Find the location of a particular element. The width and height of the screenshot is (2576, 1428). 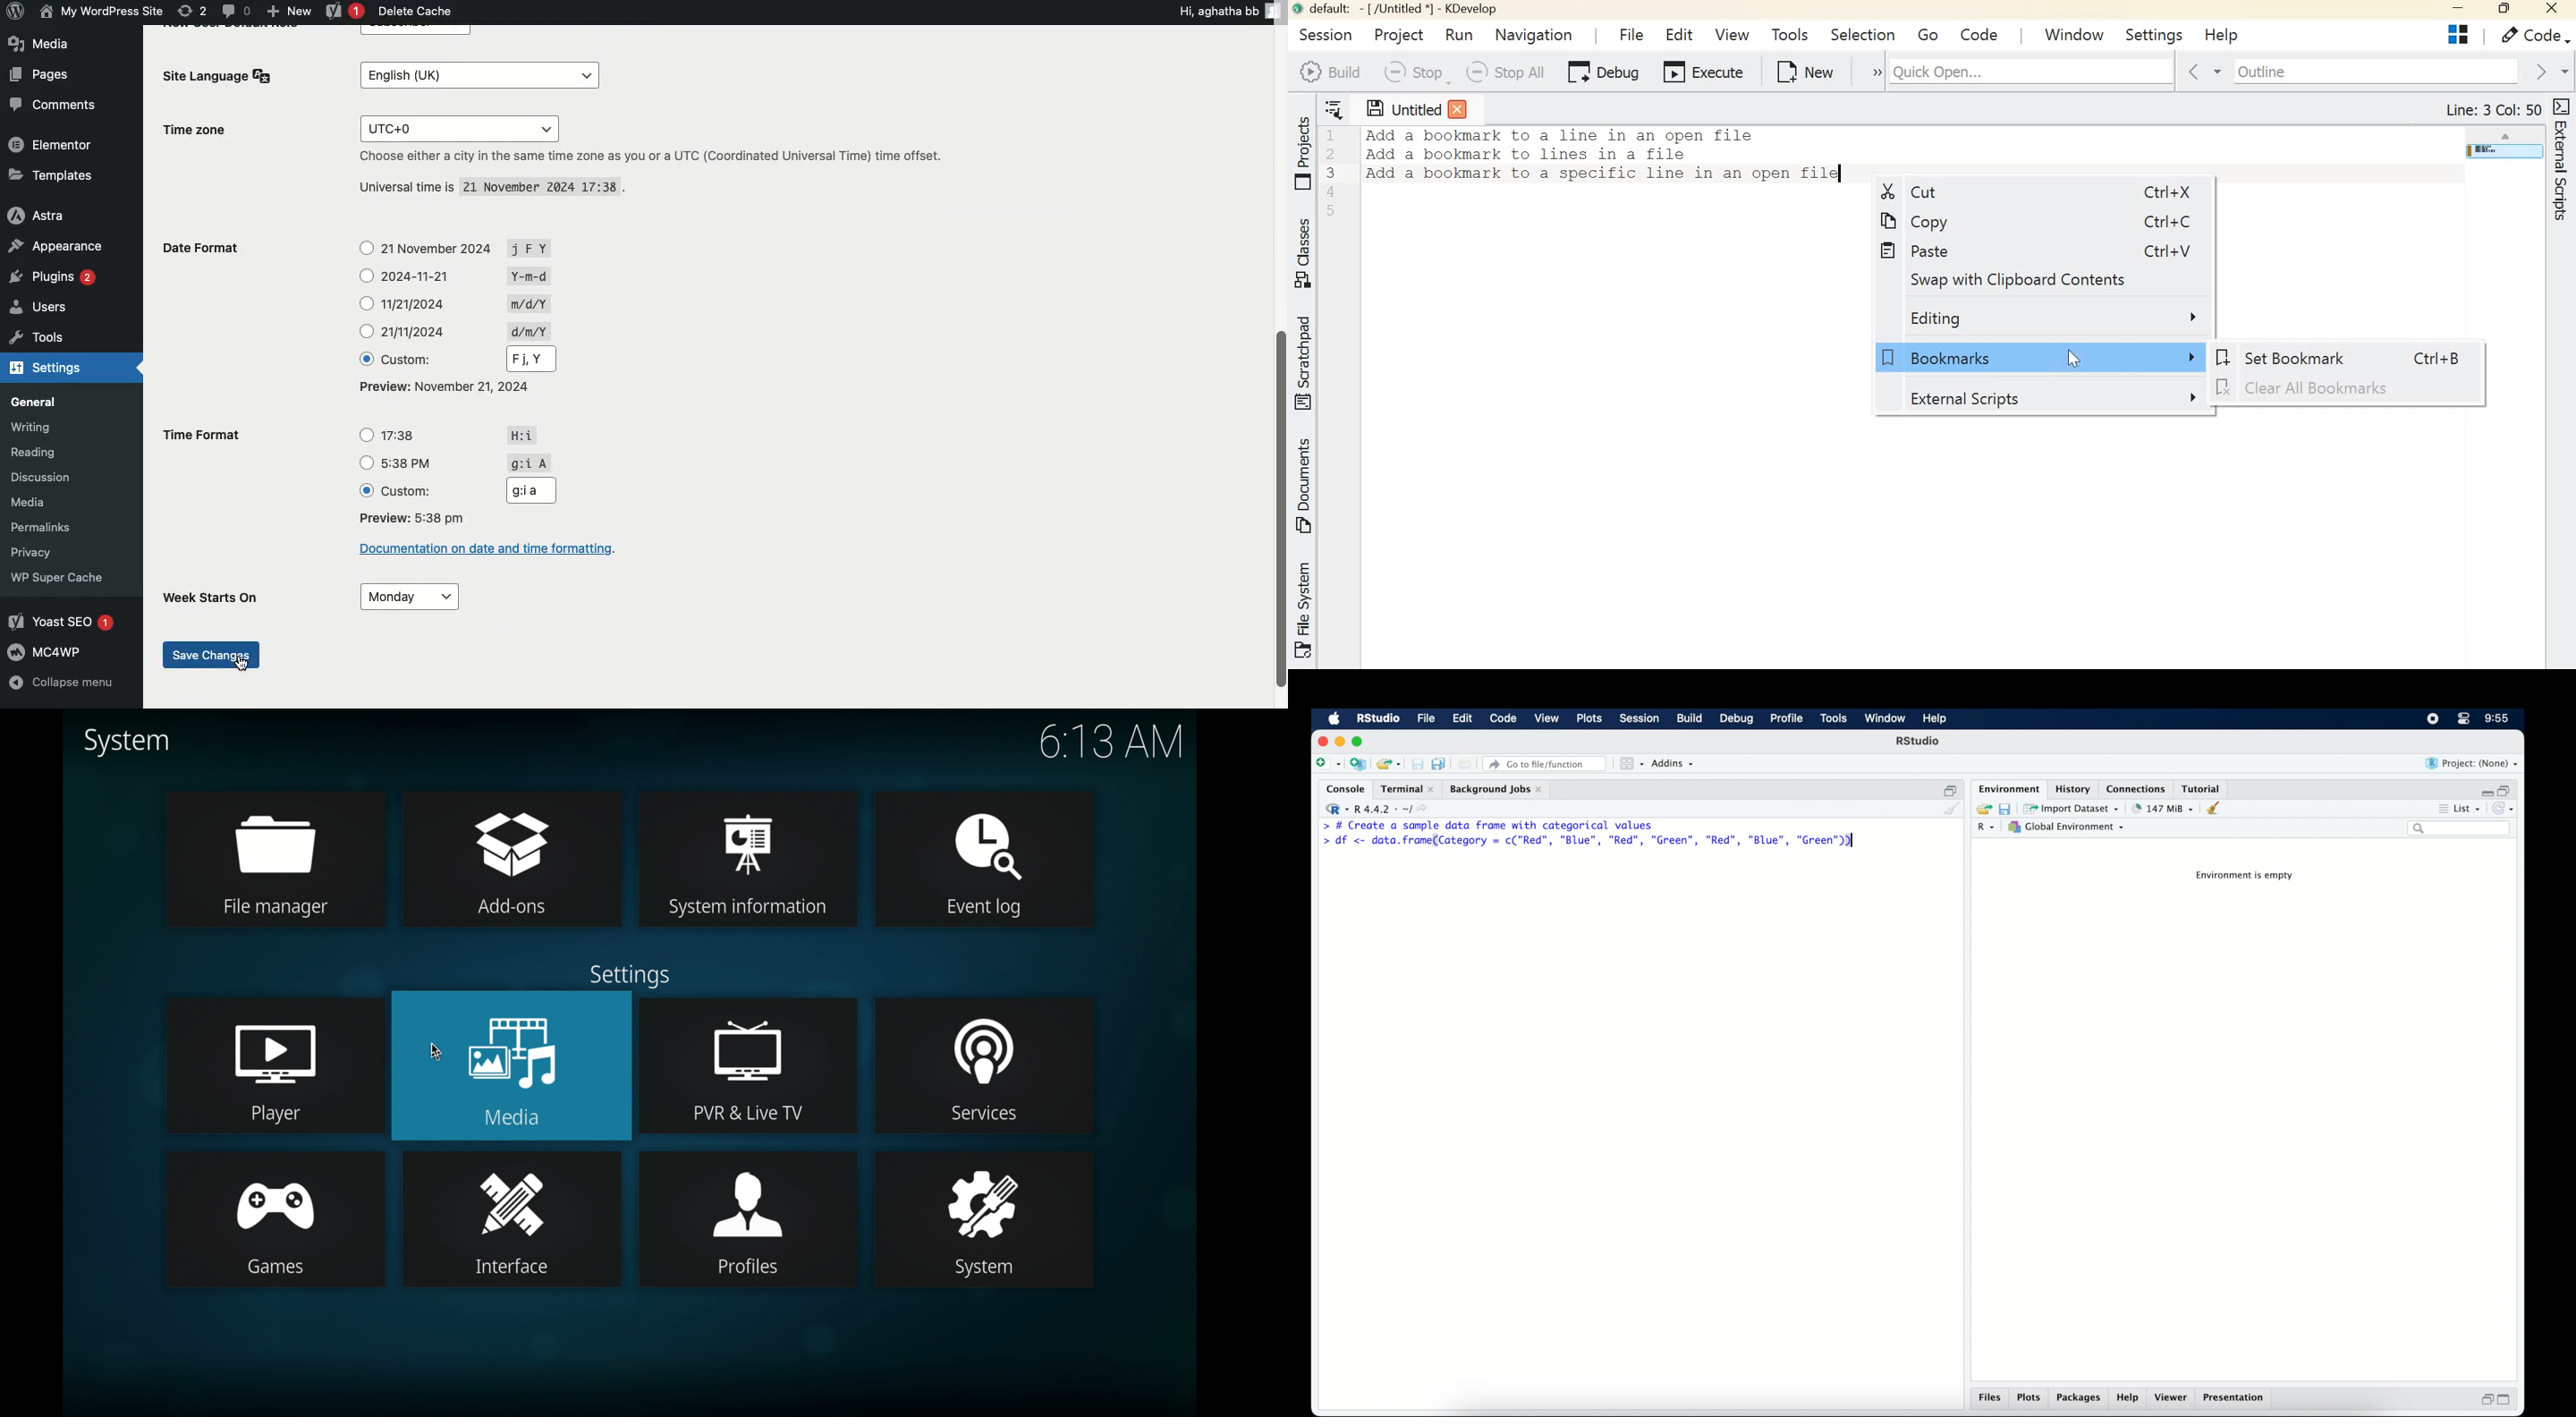

file manager is located at coordinates (274, 859).